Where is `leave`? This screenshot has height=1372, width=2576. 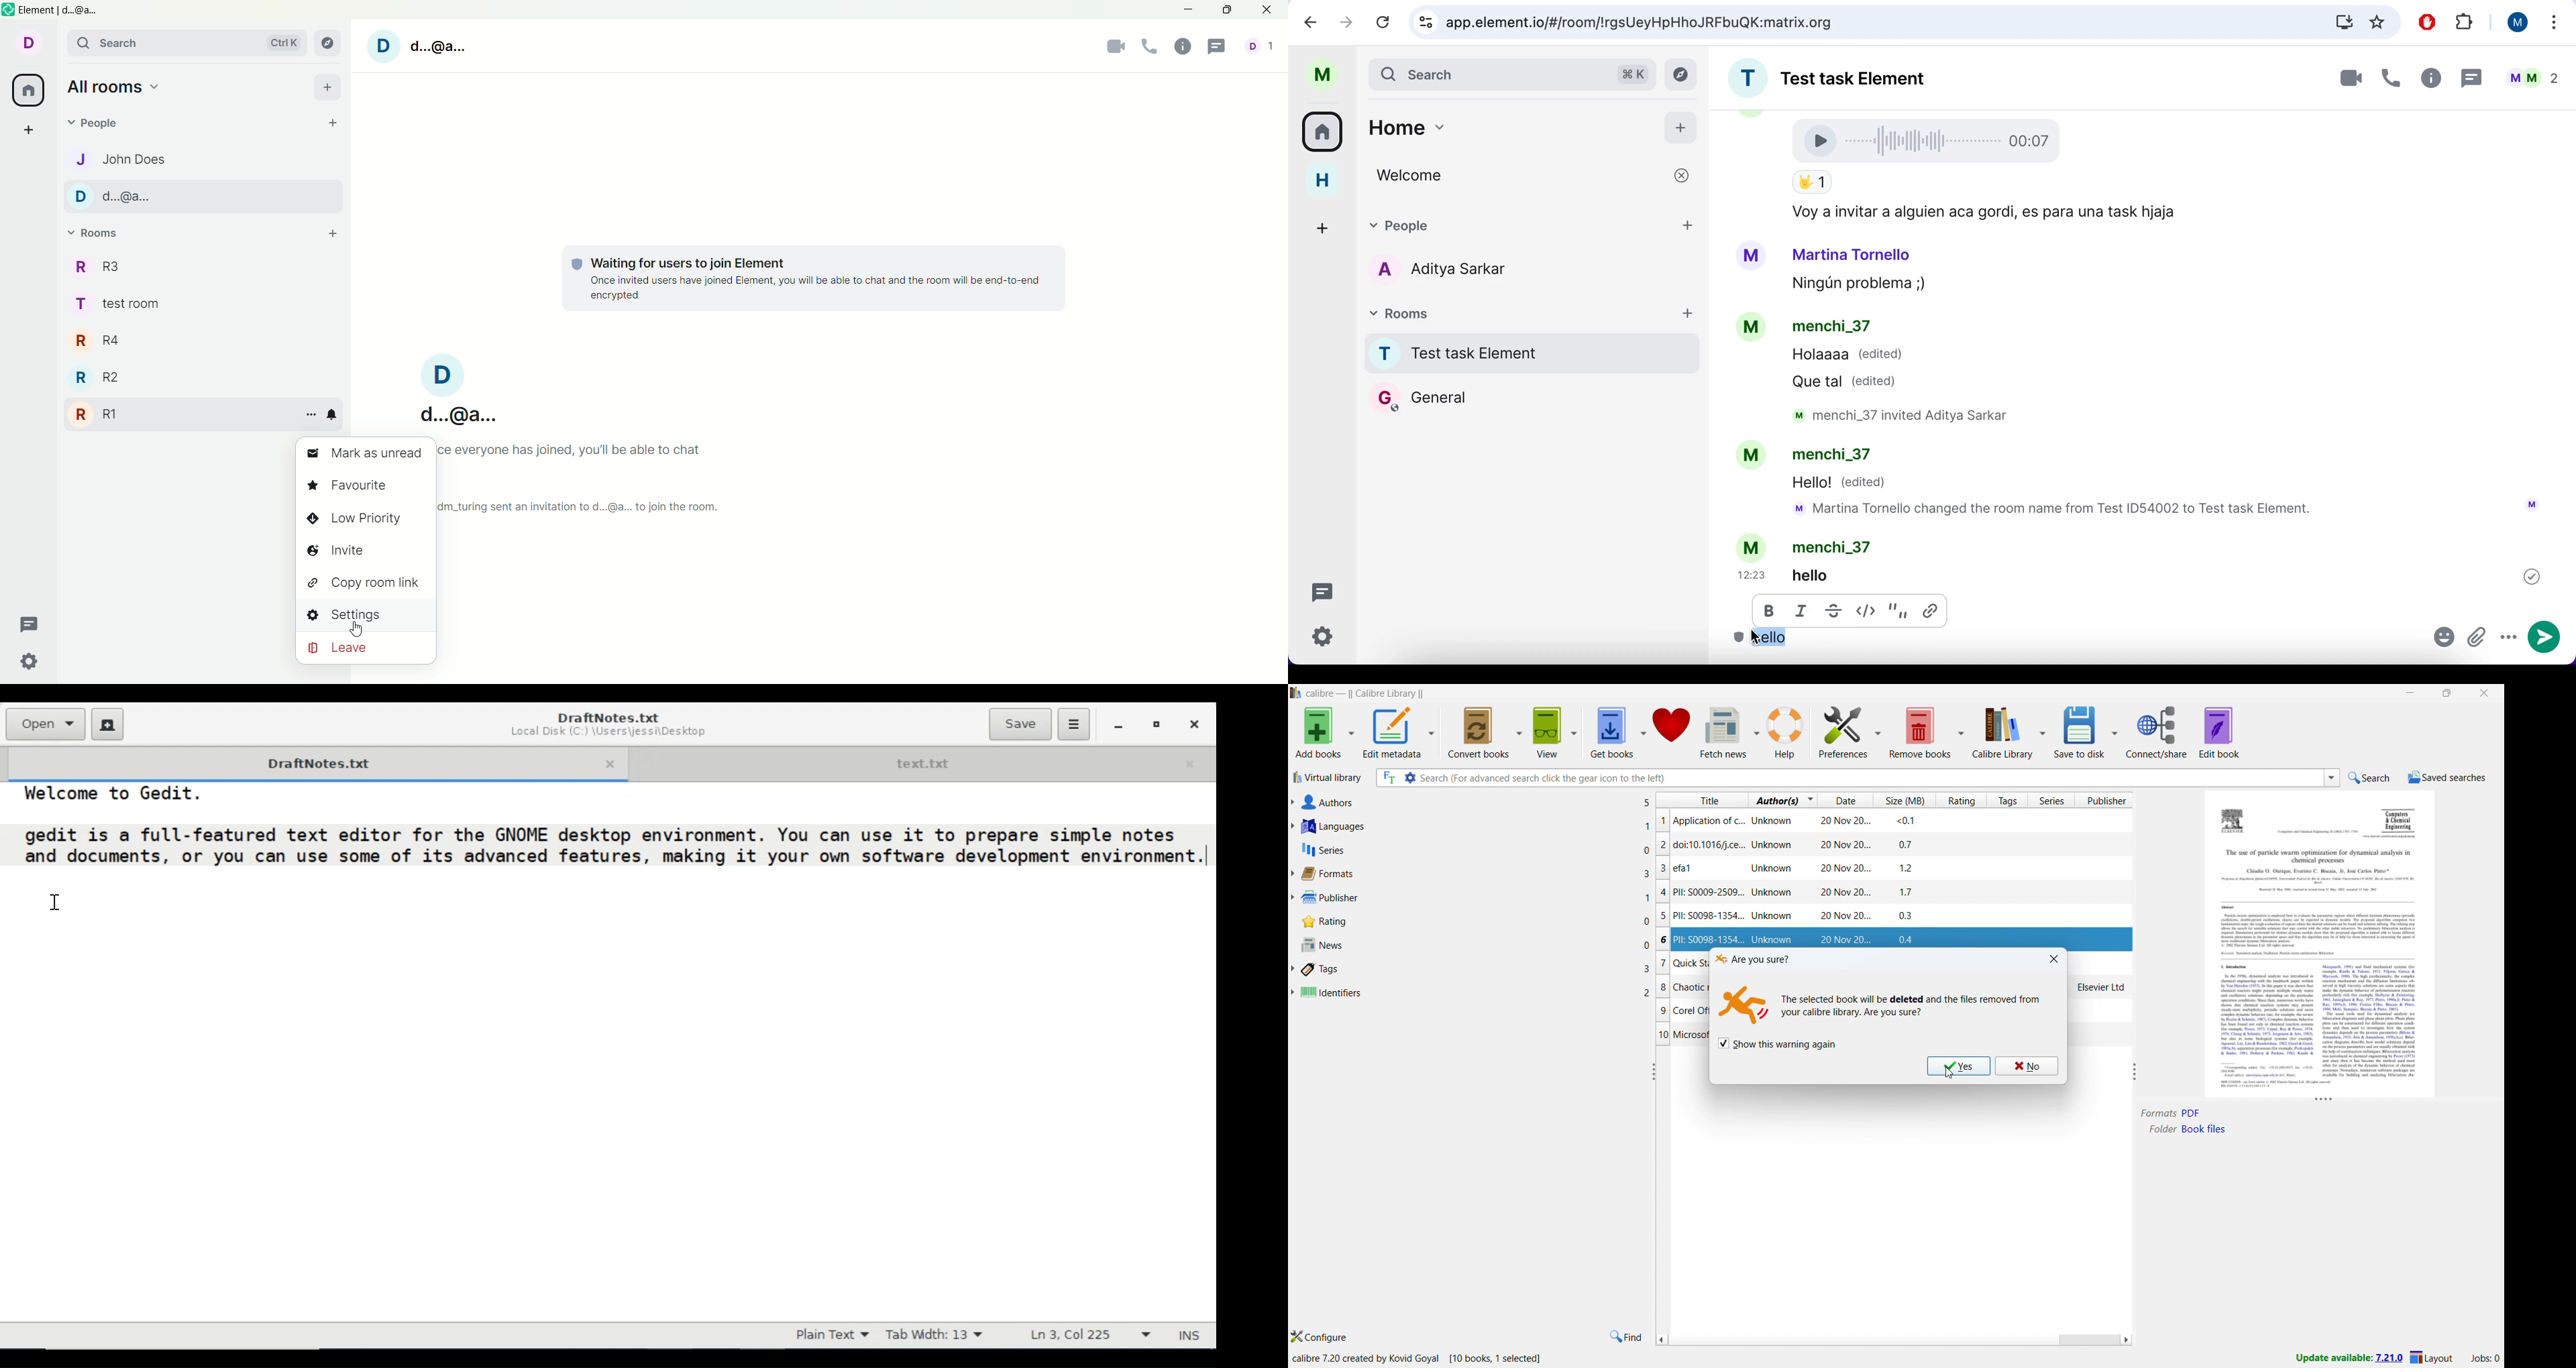 leave is located at coordinates (368, 648).